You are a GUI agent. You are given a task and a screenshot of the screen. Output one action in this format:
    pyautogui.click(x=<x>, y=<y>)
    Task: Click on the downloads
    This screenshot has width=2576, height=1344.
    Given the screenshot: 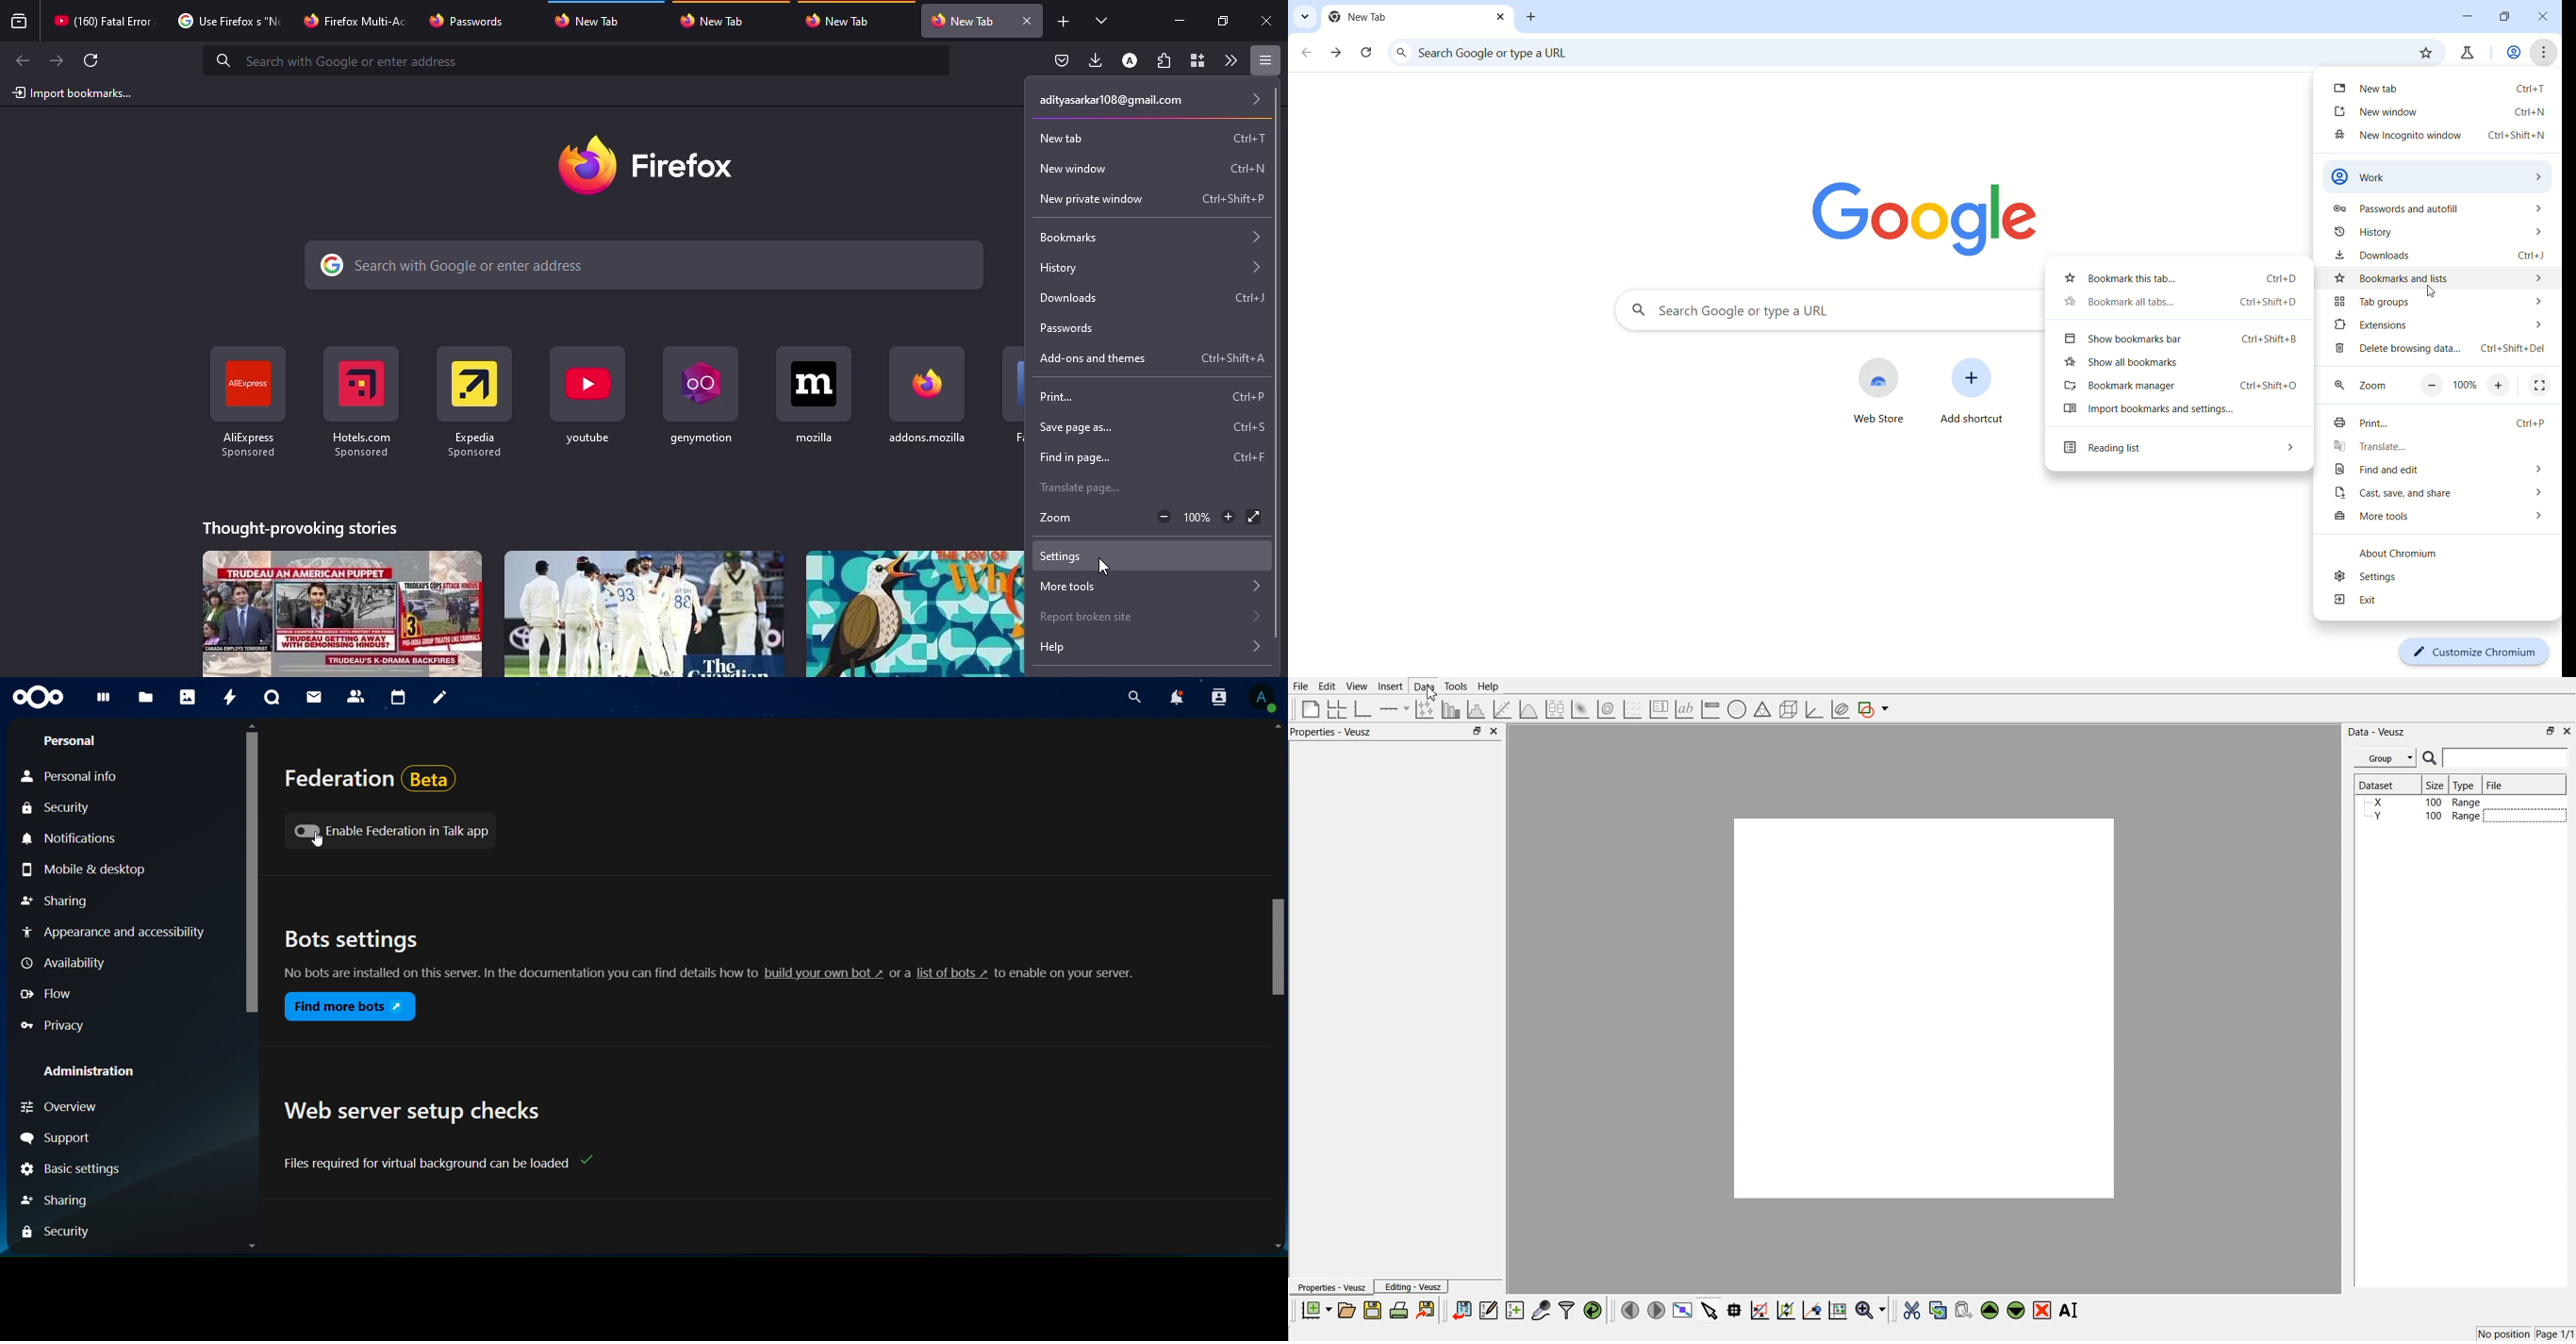 What is the action you would take?
    pyautogui.click(x=2444, y=256)
    